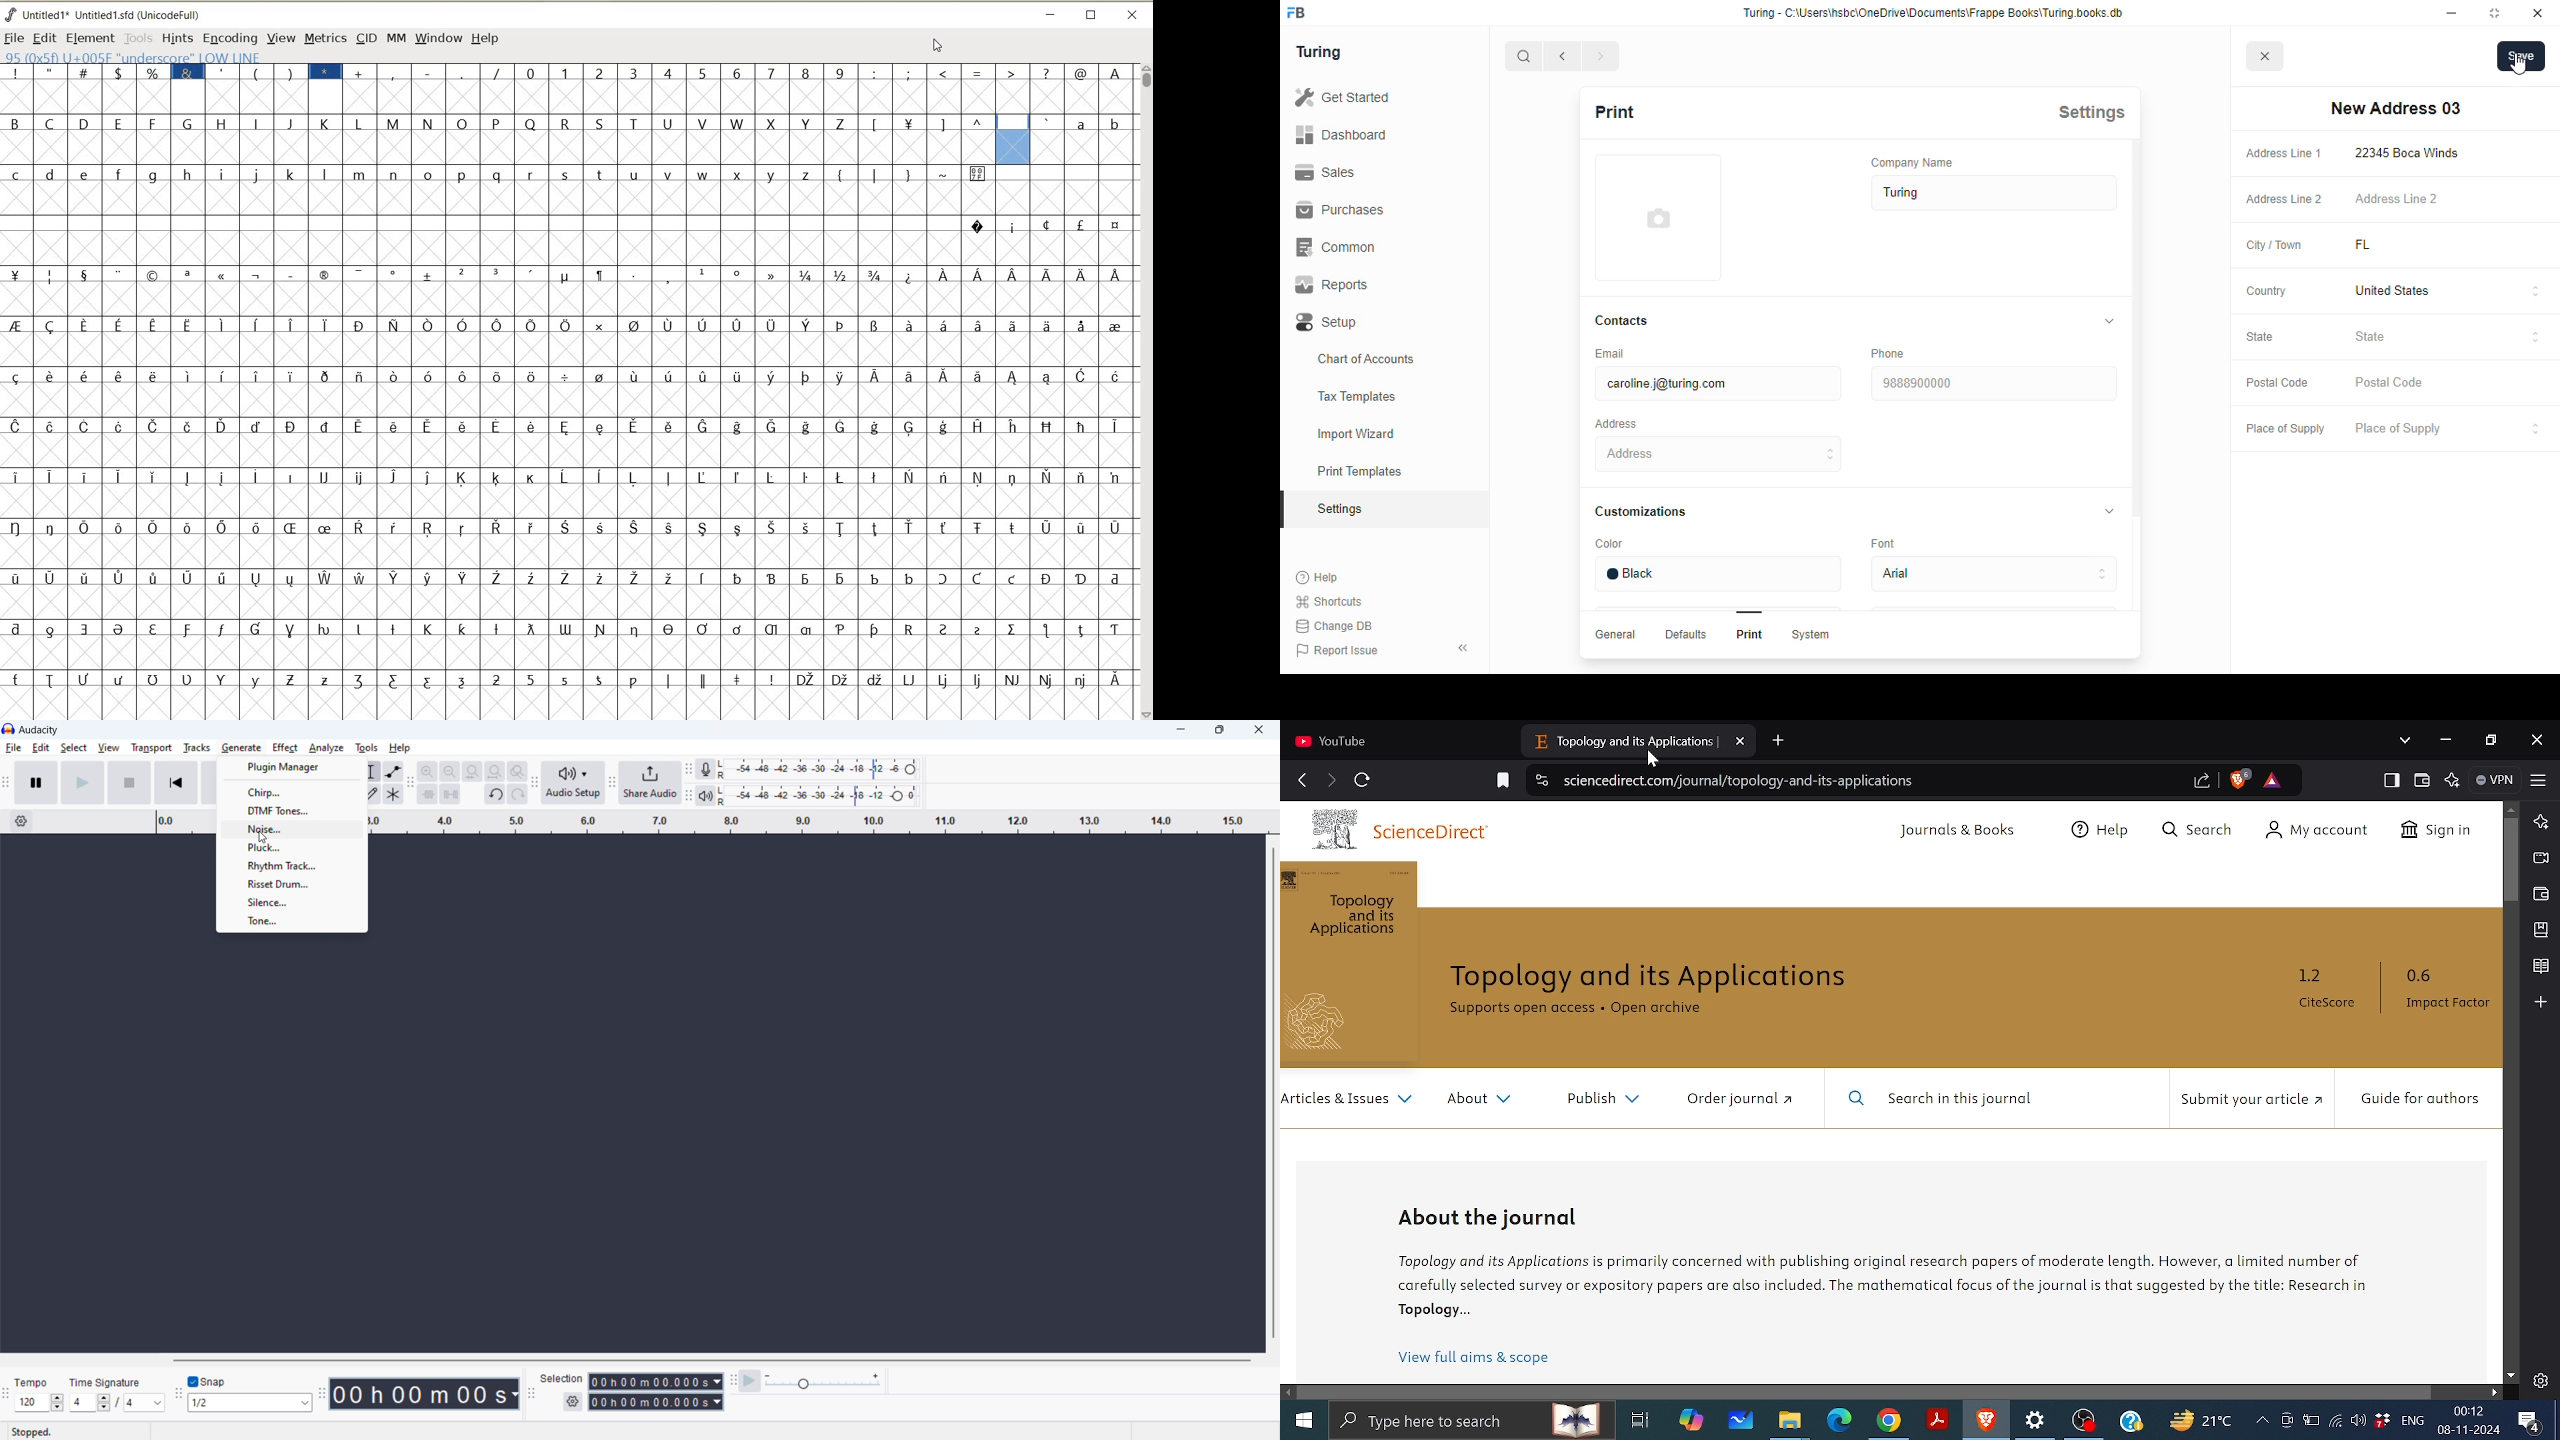 The width and height of the screenshot is (2576, 1456). Describe the element at coordinates (1258, 729) in the screenshot. I see `close` at that location.